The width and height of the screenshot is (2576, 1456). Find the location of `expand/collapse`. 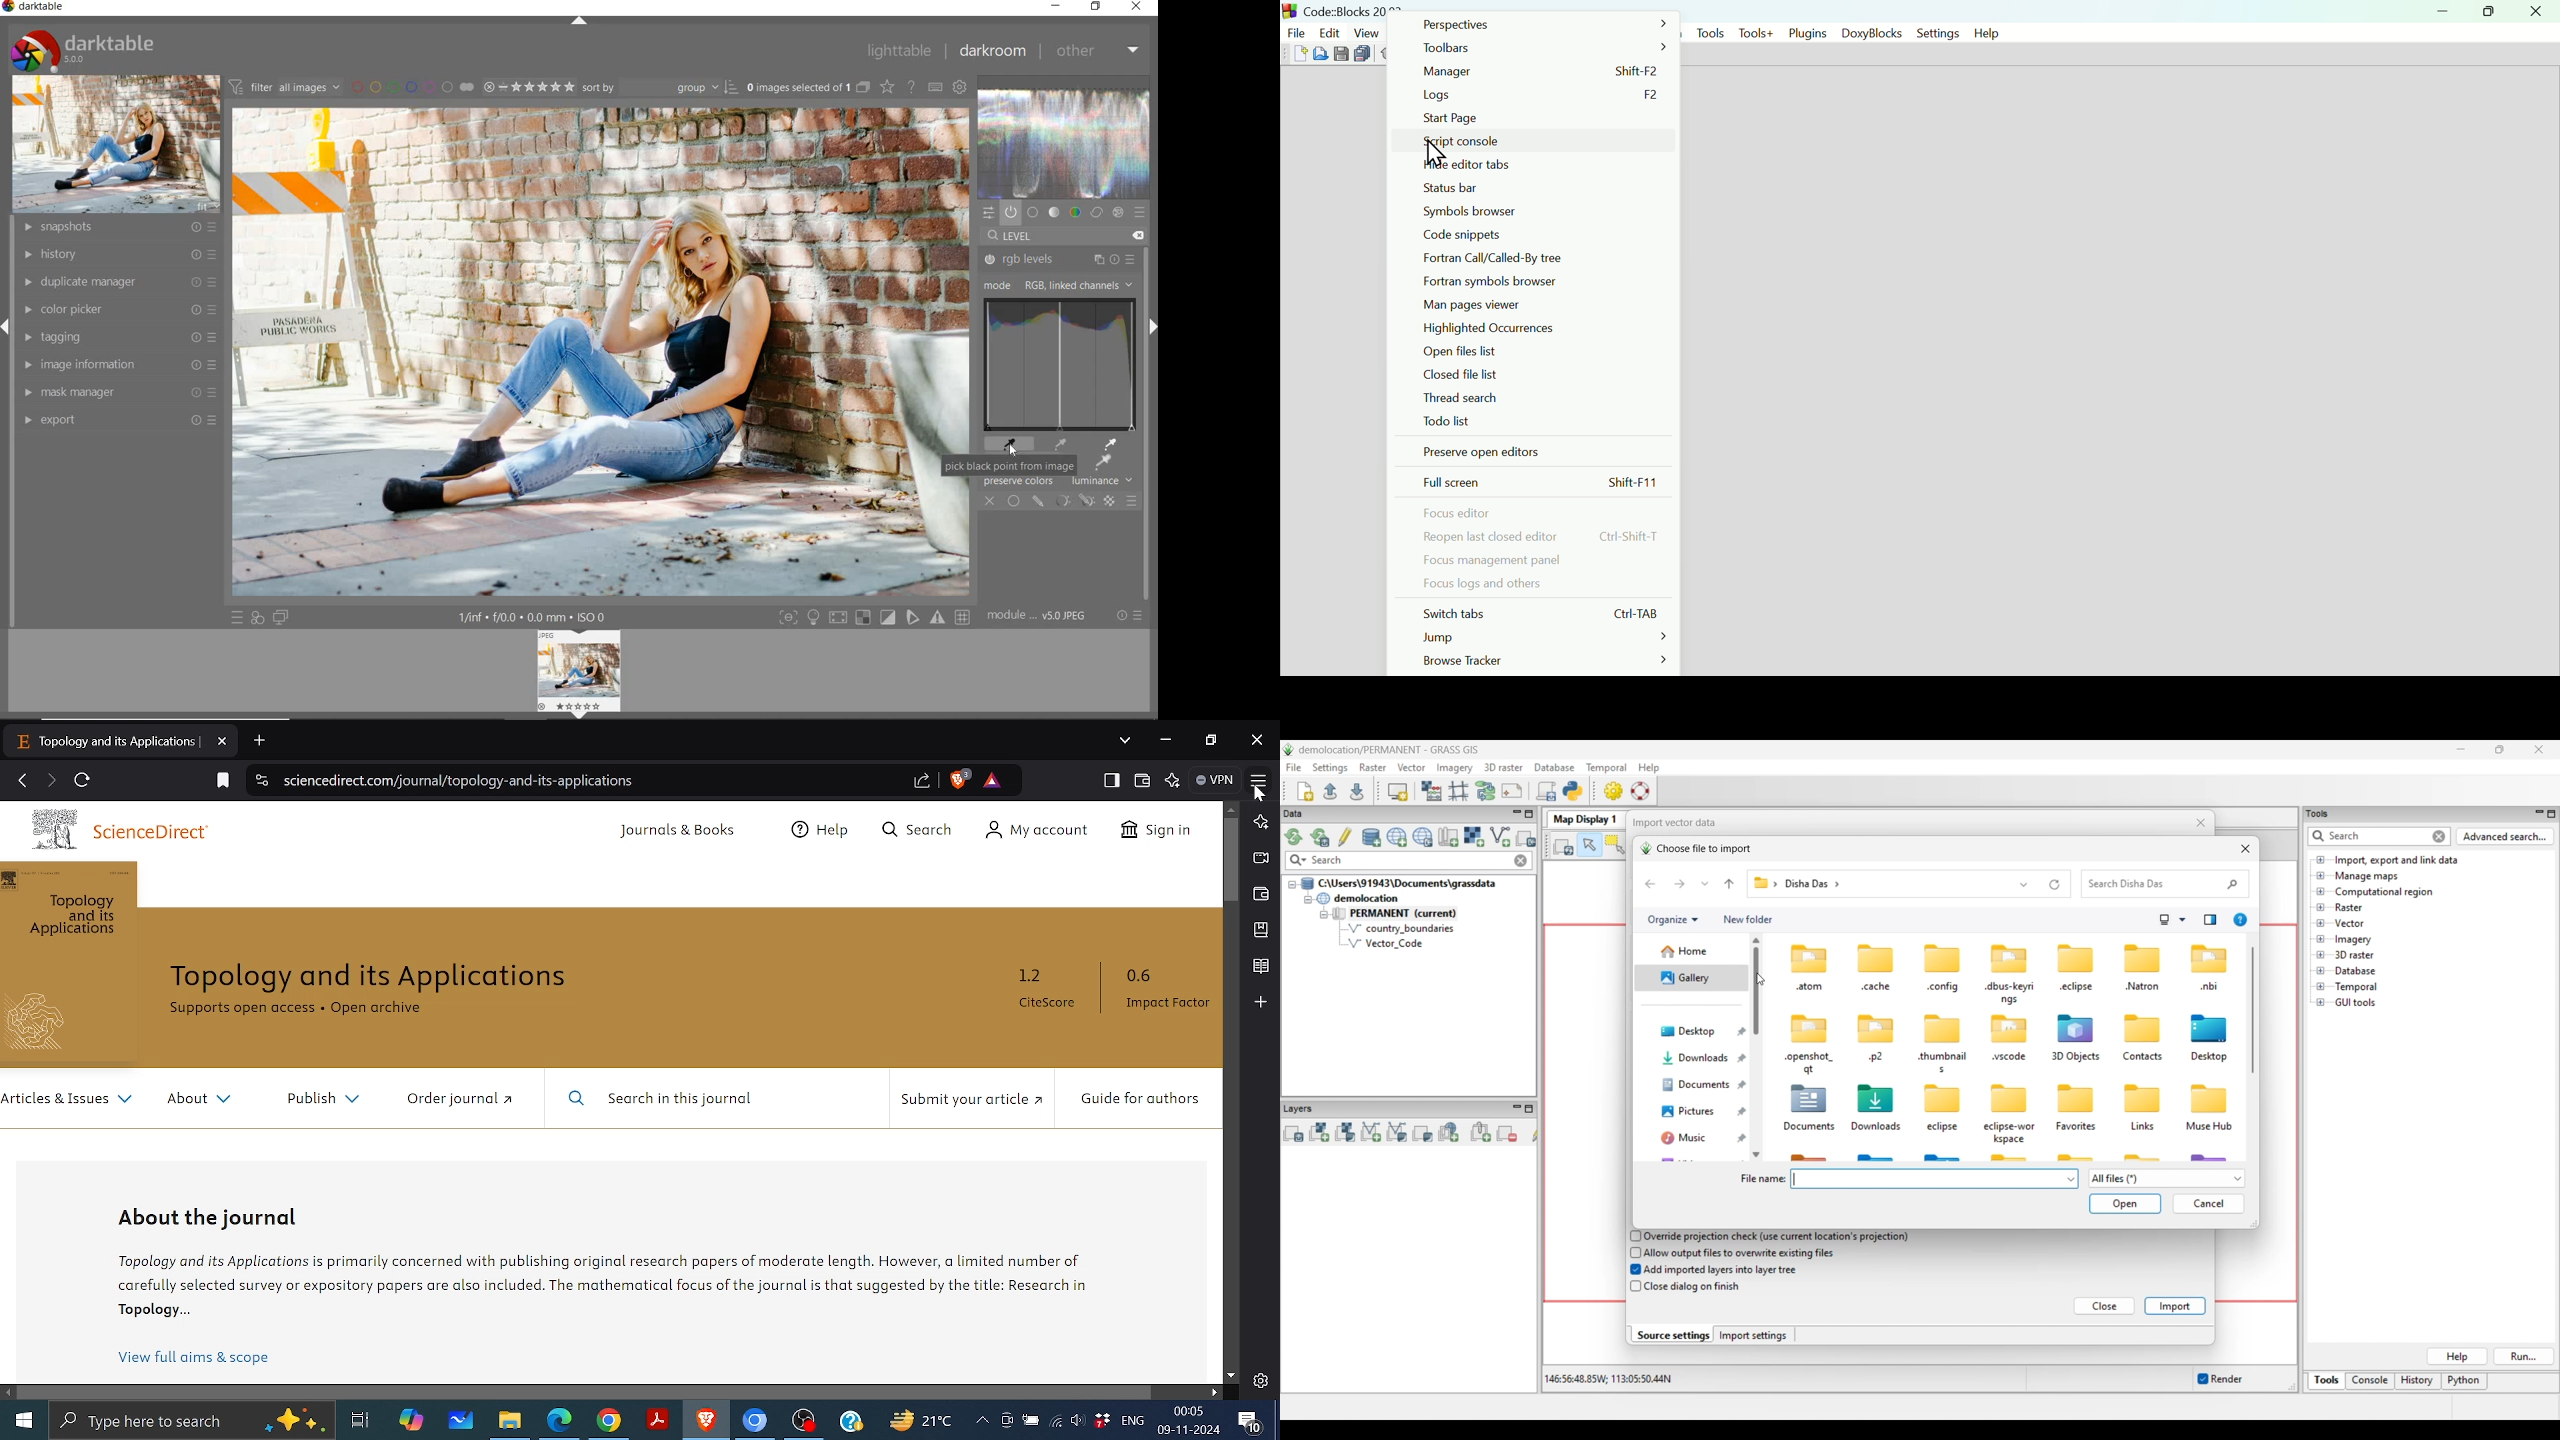

expand/collapse is located at coordinates (1153, 328).